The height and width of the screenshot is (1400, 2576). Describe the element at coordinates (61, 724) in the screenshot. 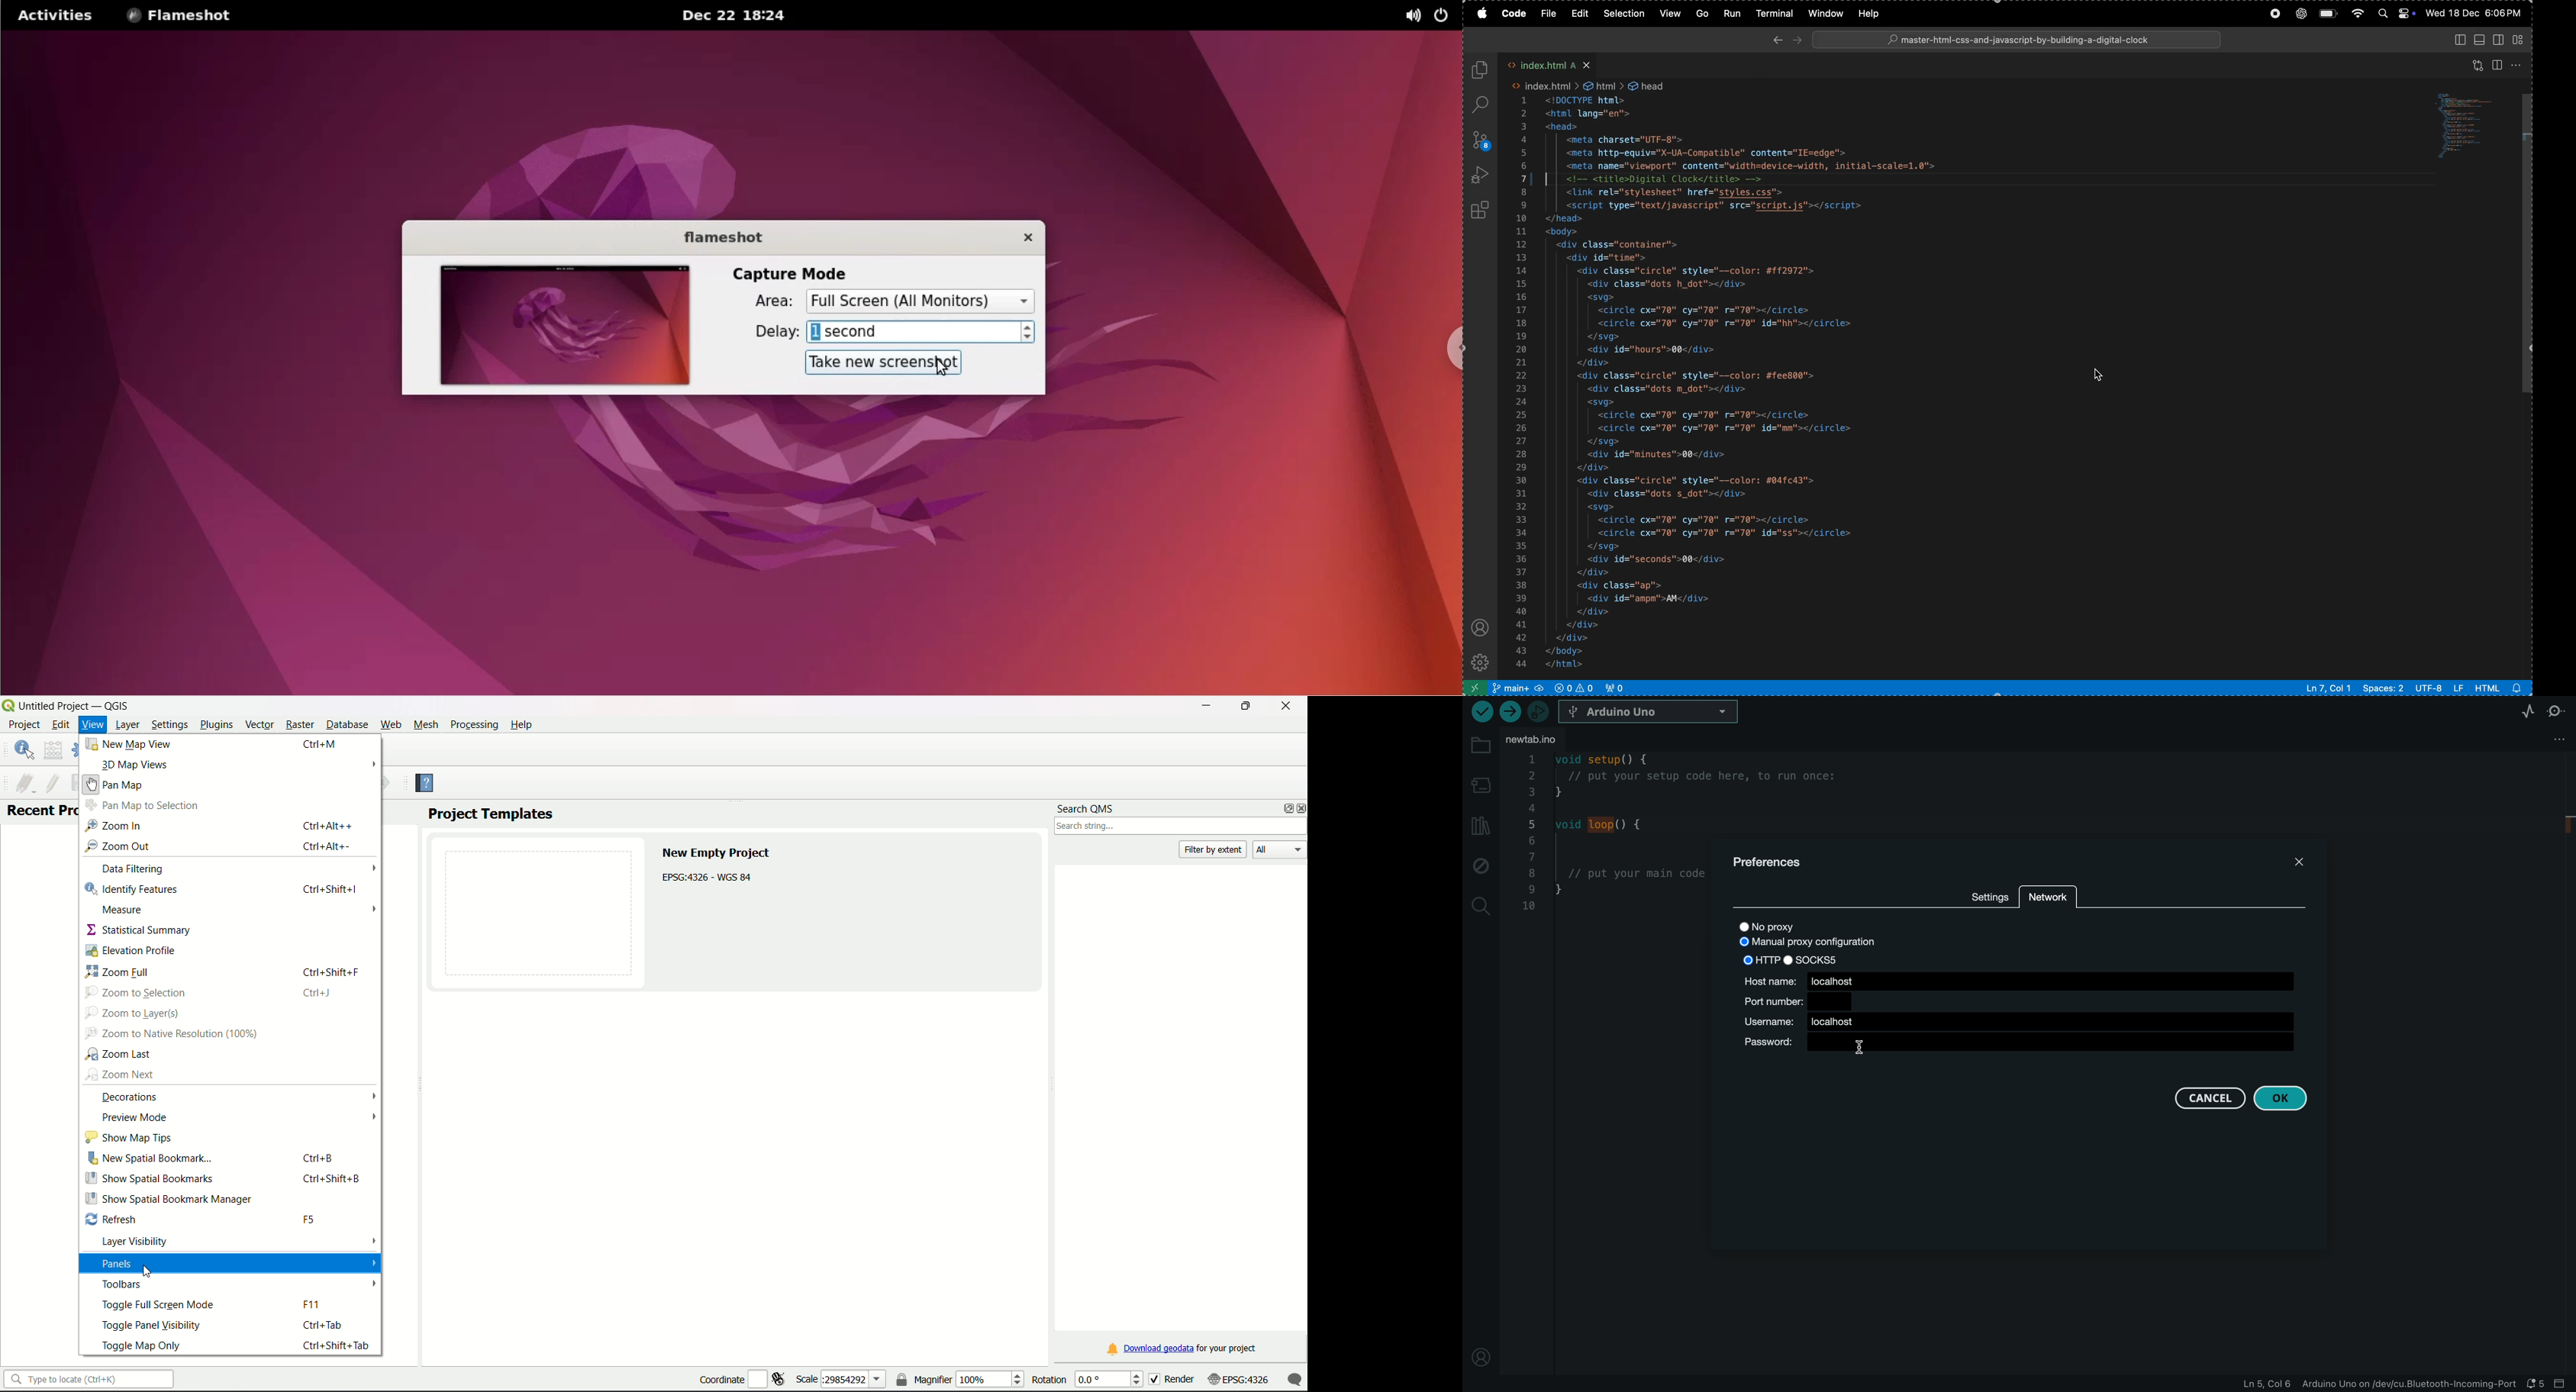

I see `edit` at that location.